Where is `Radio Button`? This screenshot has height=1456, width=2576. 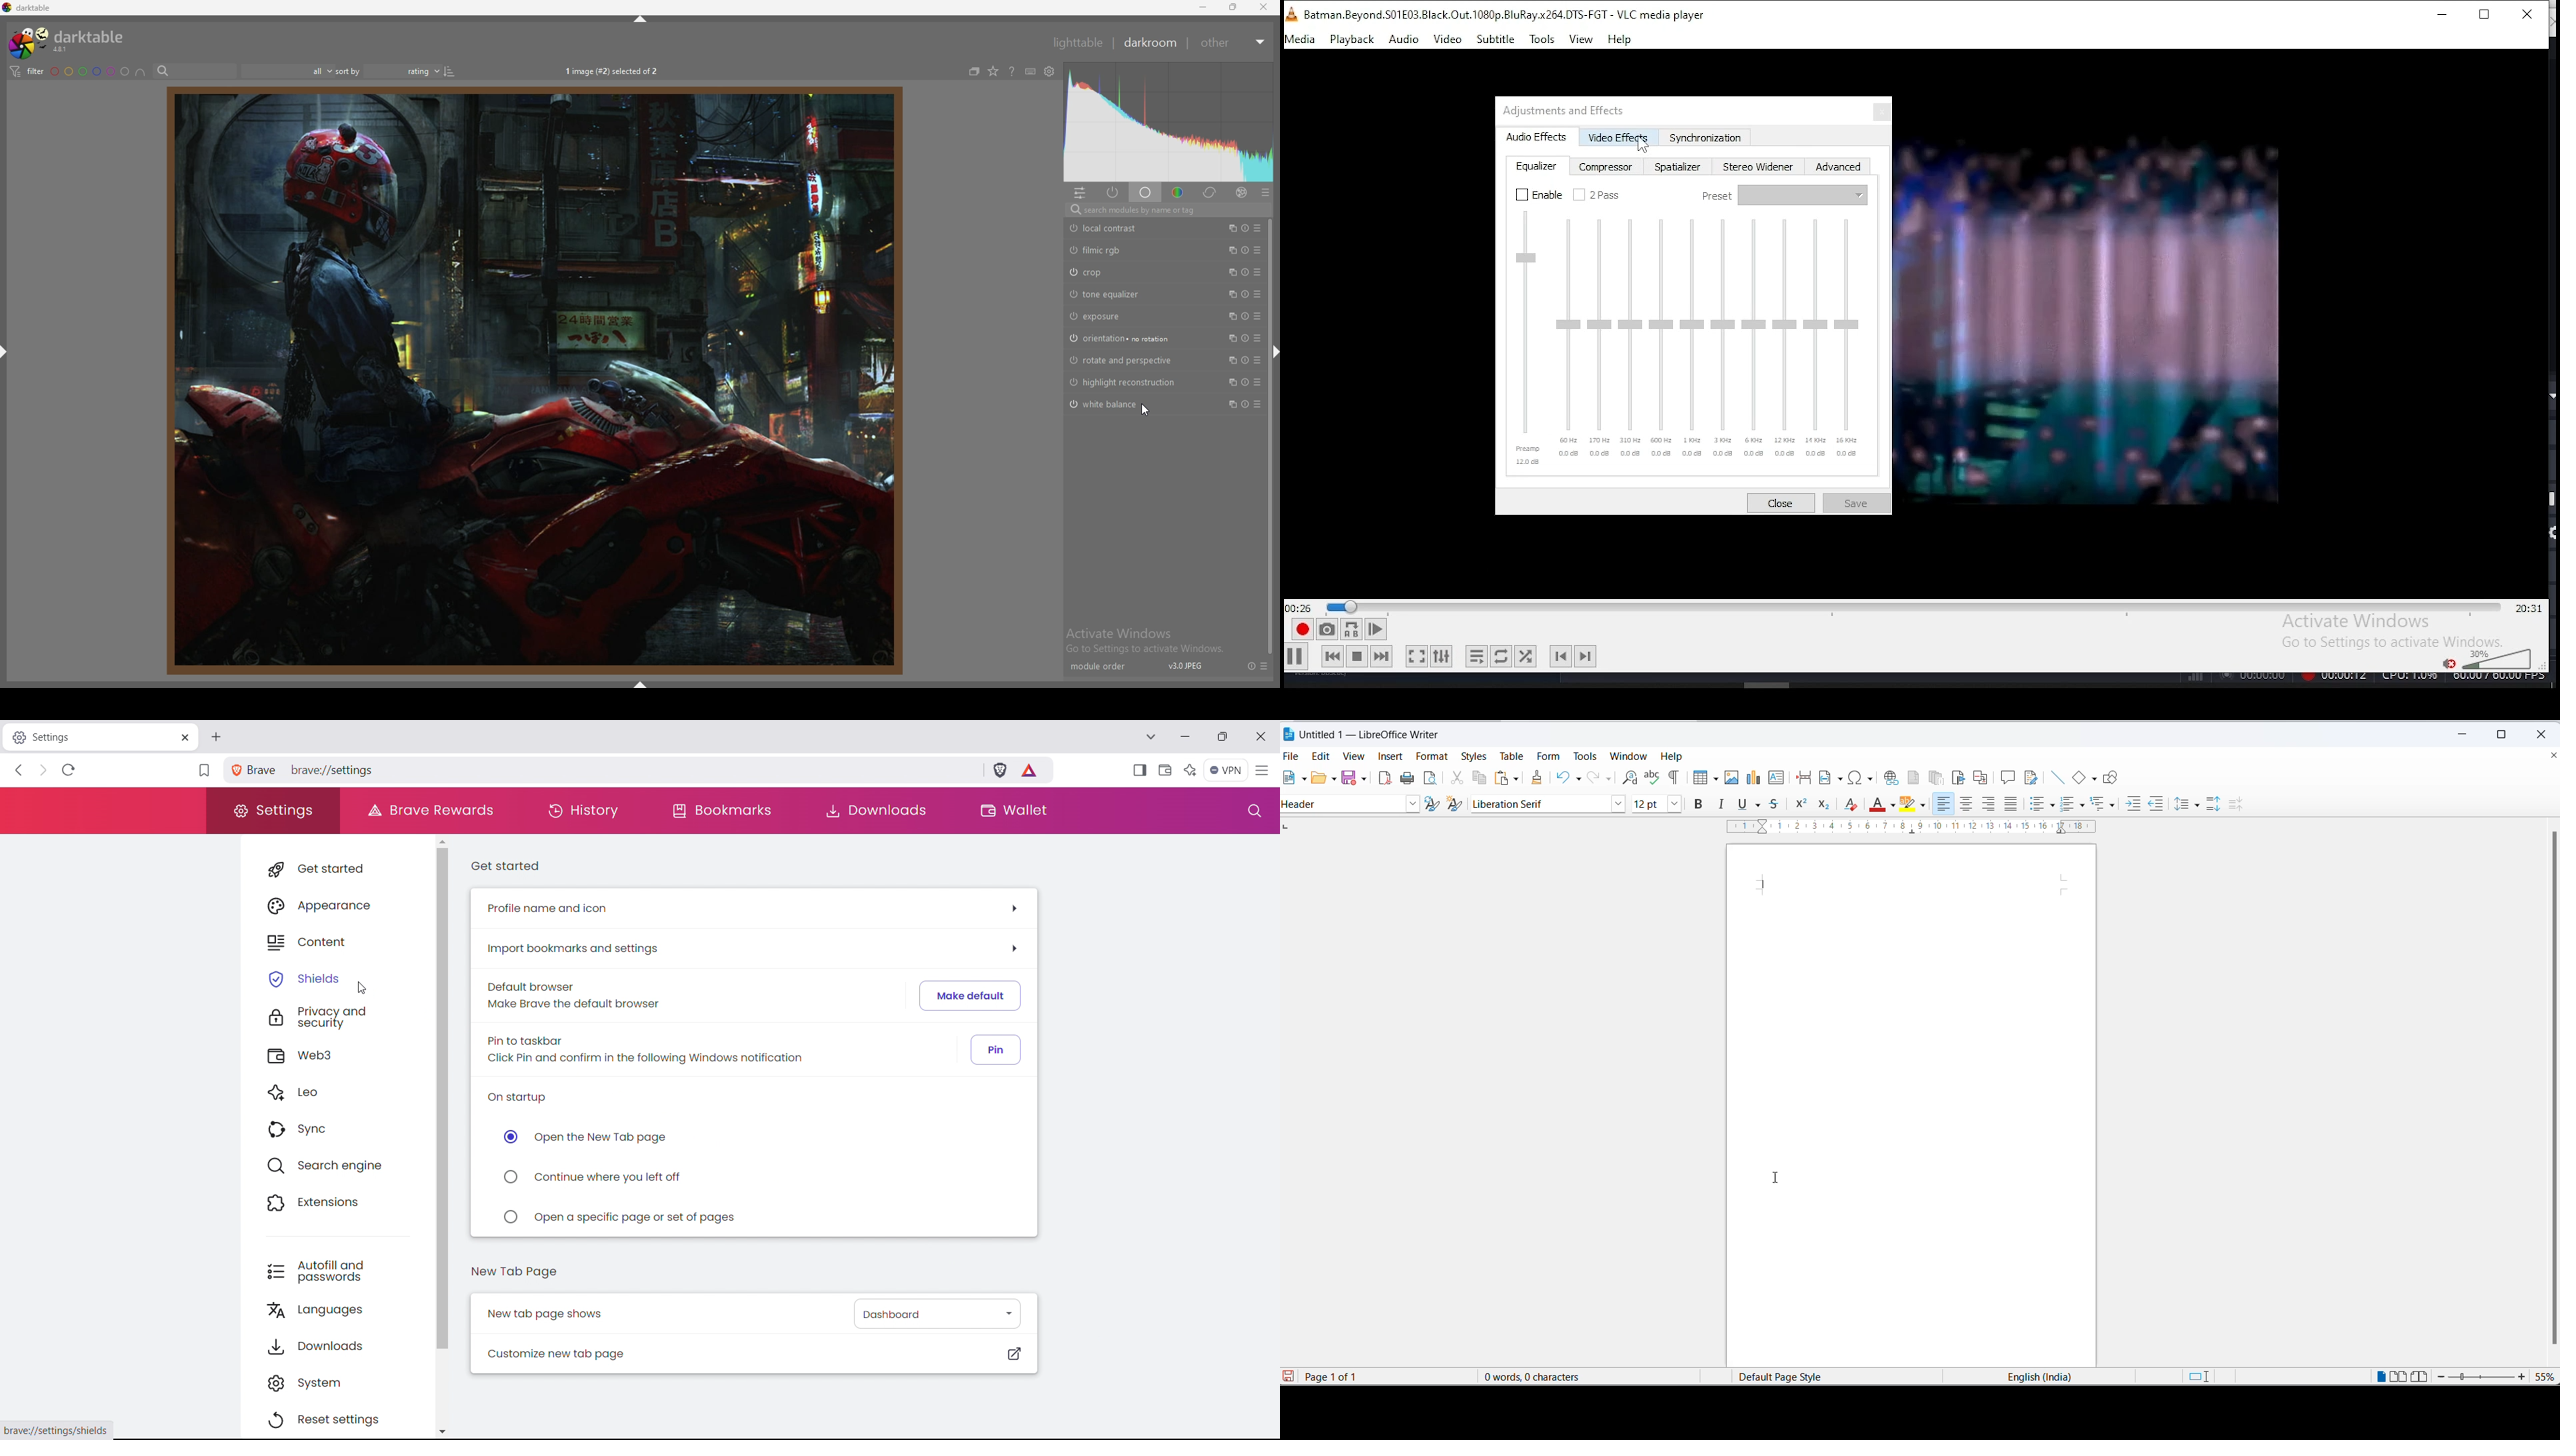 Radio Button is located at coordinates (511, 1175).